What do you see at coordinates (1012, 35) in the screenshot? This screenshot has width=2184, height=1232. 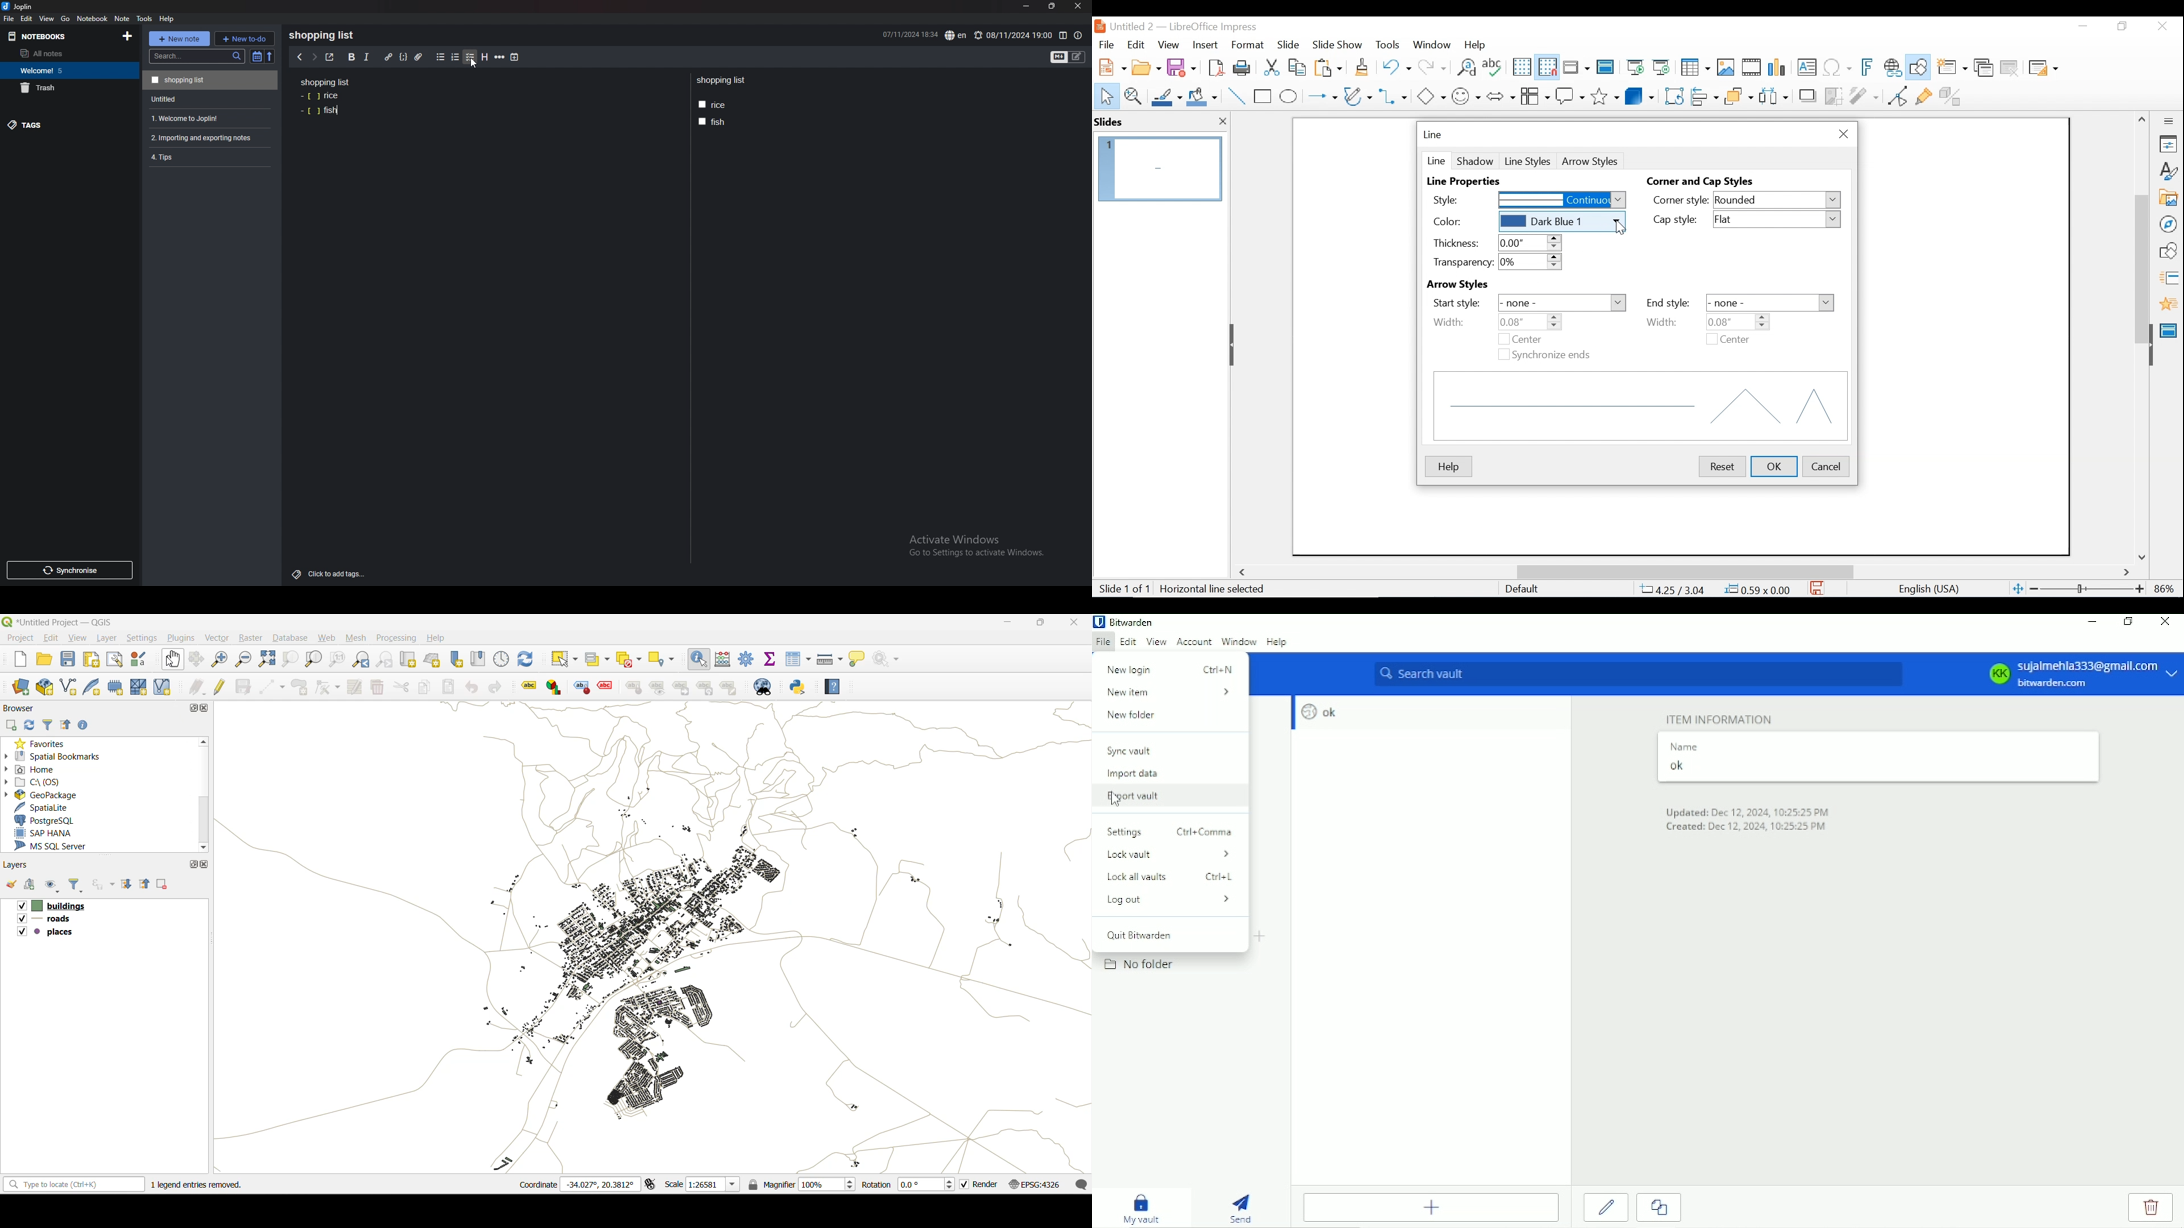 I see ` 08/11/2024 19:00` at bounding box center [1012, 35].